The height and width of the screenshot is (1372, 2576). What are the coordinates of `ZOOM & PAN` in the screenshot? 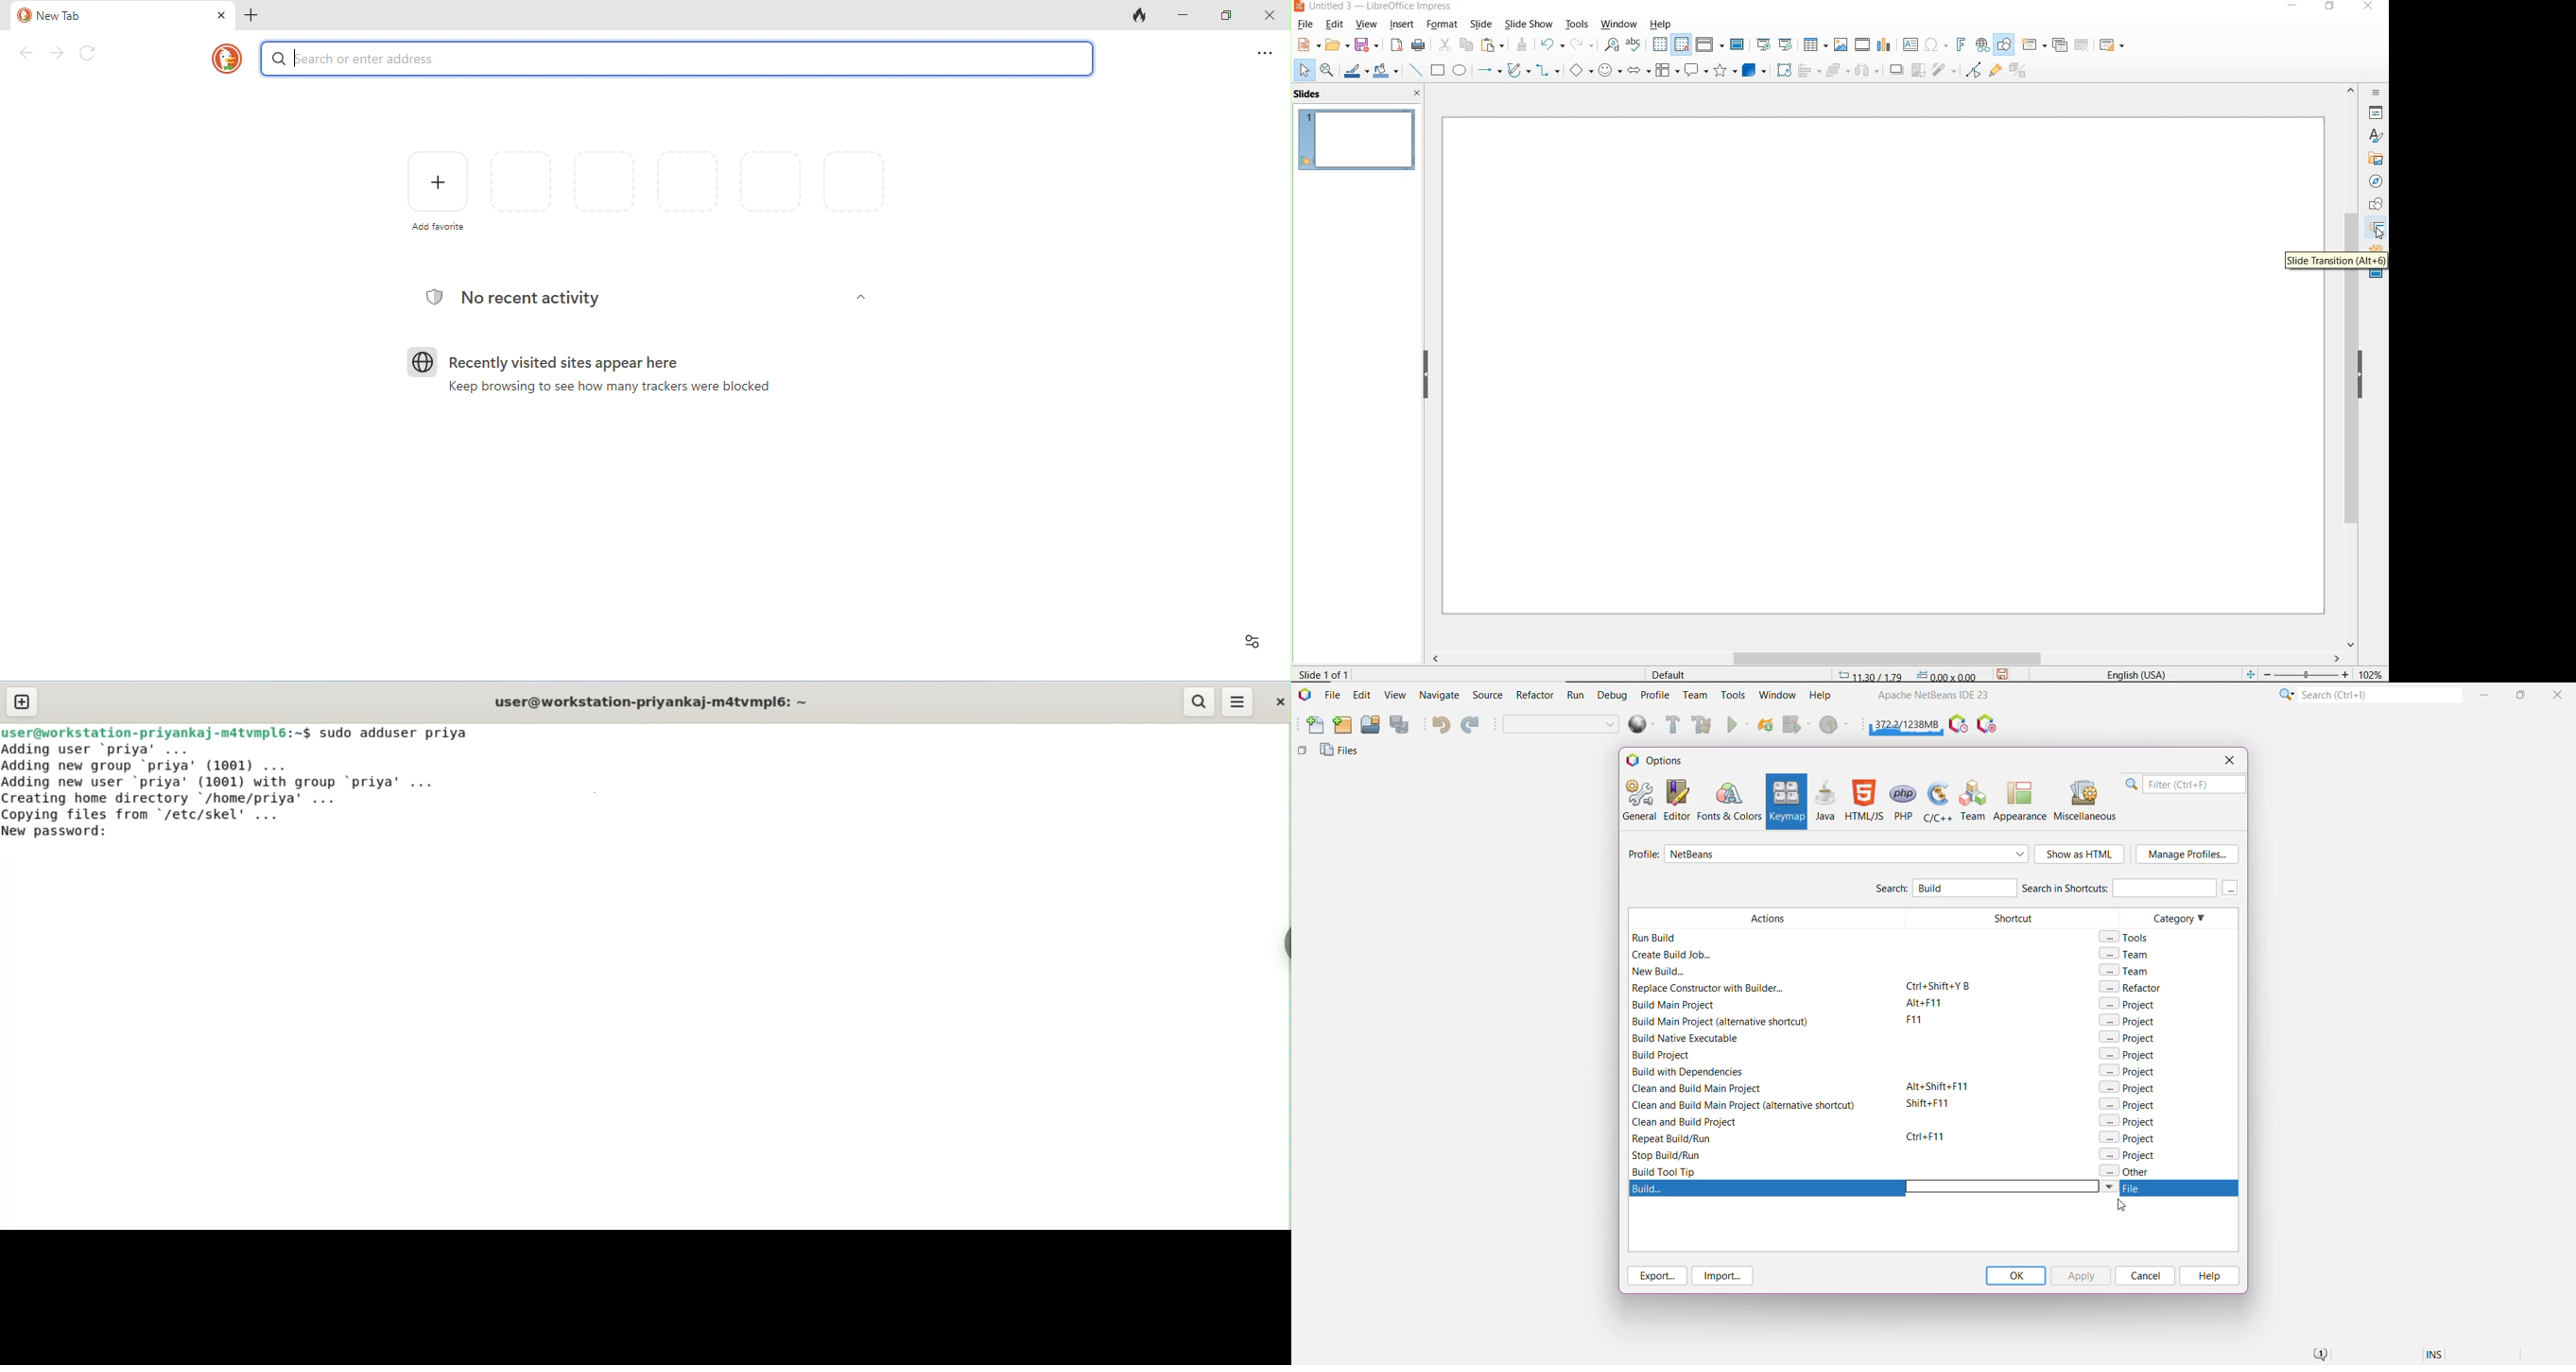 It's located at (1329, 71).